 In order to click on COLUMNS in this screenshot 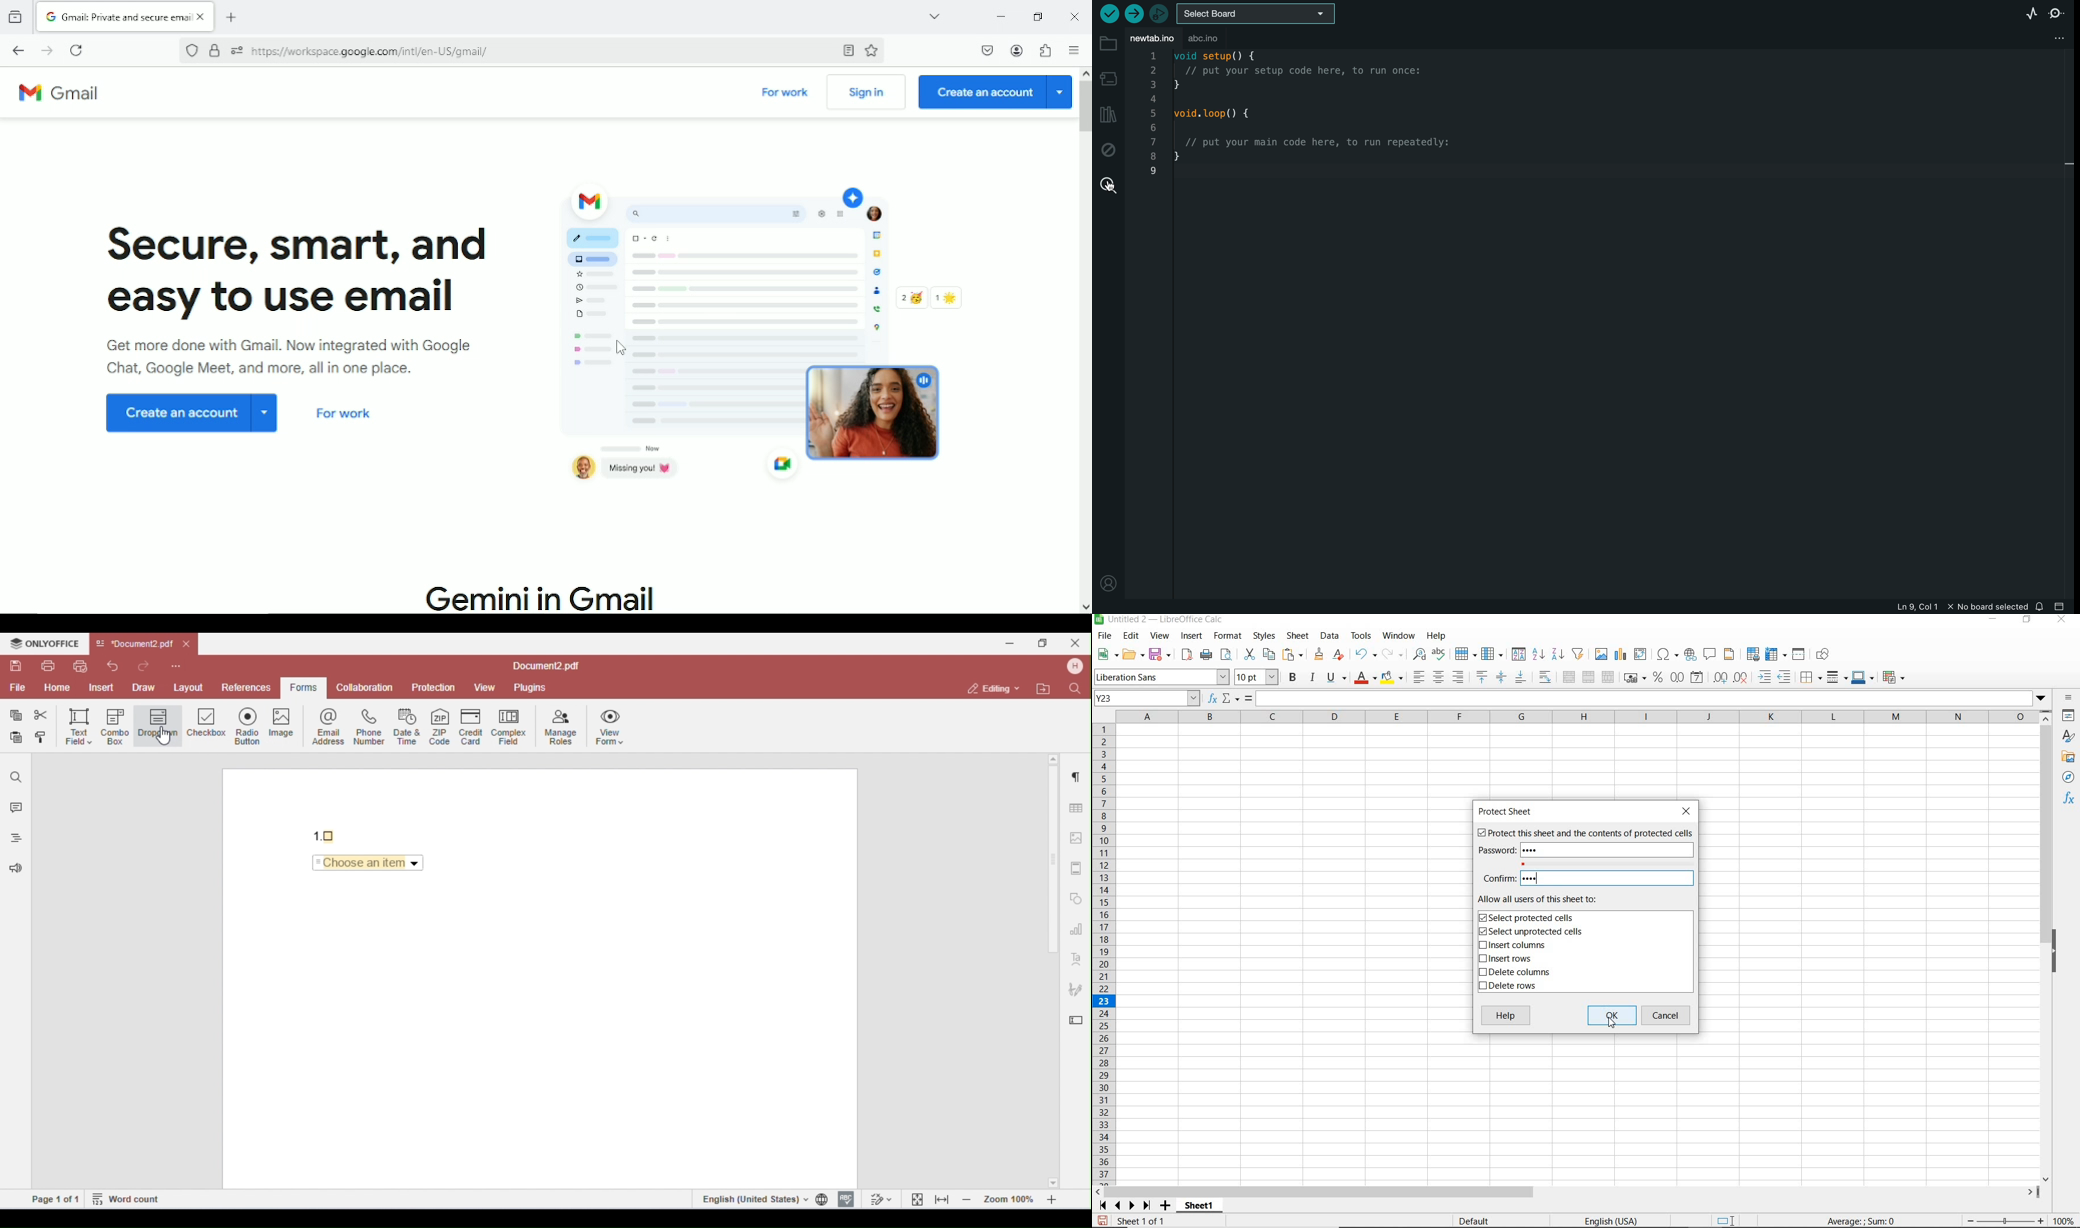, I will do `click(1579, 716)`.